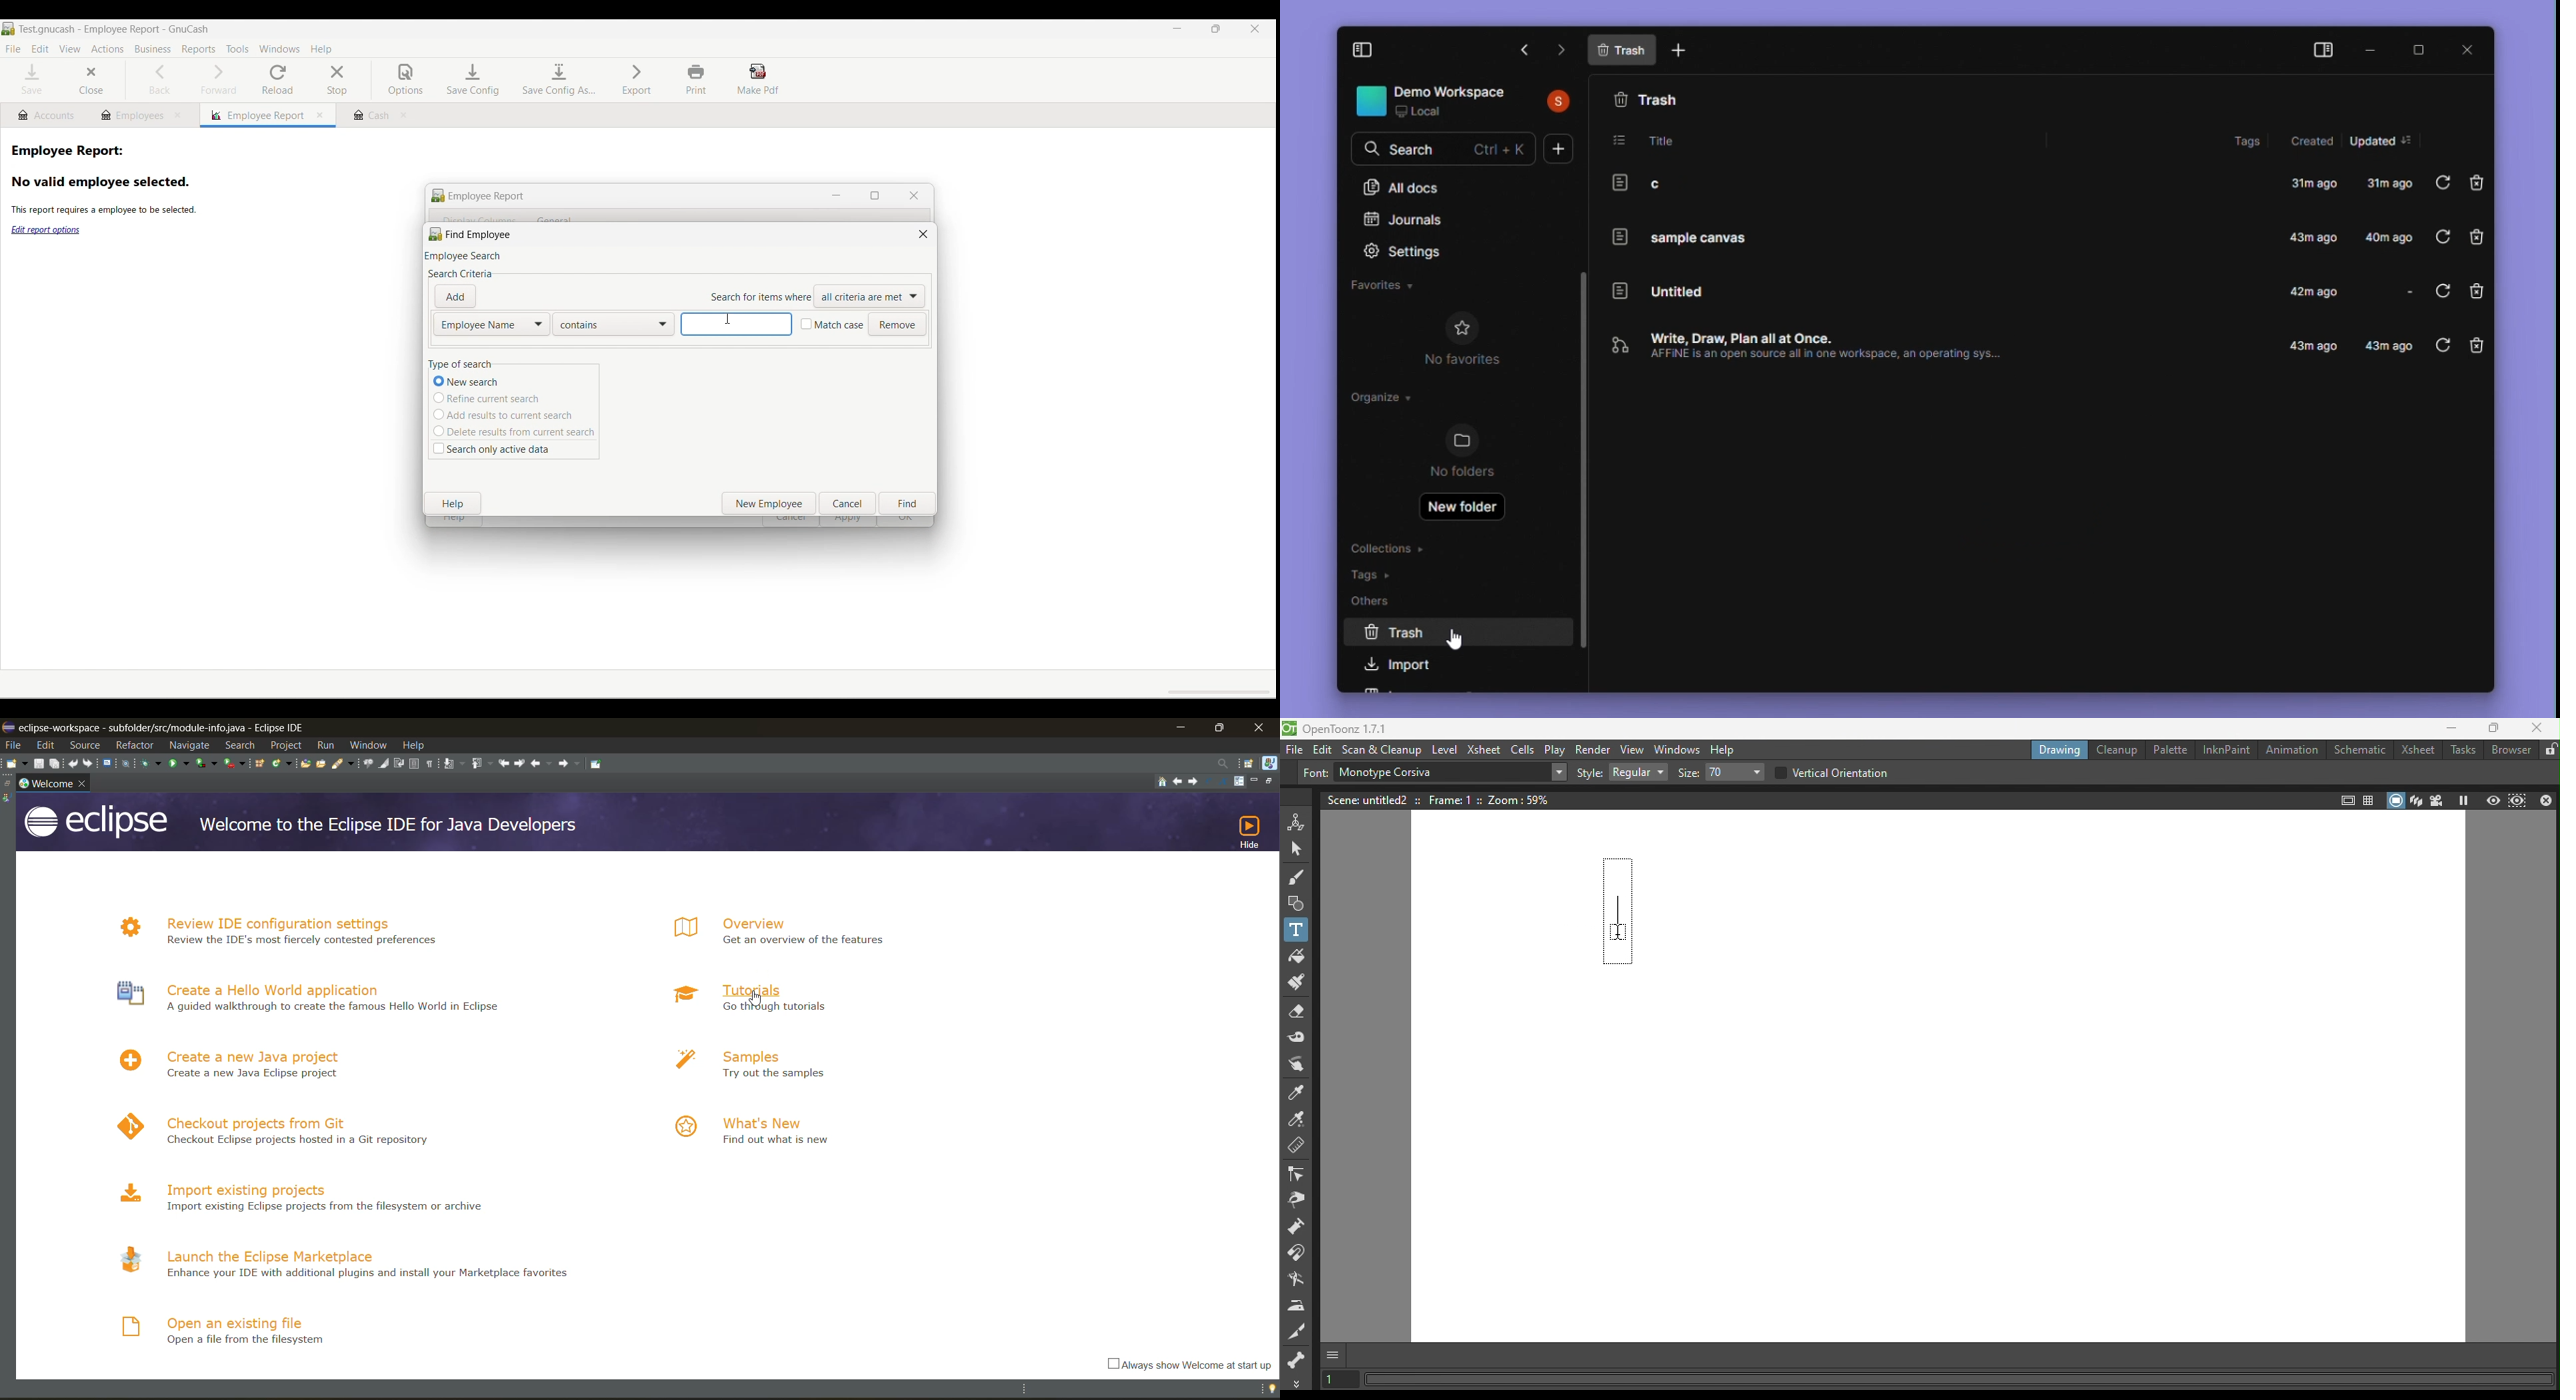  I want to click on Collapse side  pane, so click(1362, 52).